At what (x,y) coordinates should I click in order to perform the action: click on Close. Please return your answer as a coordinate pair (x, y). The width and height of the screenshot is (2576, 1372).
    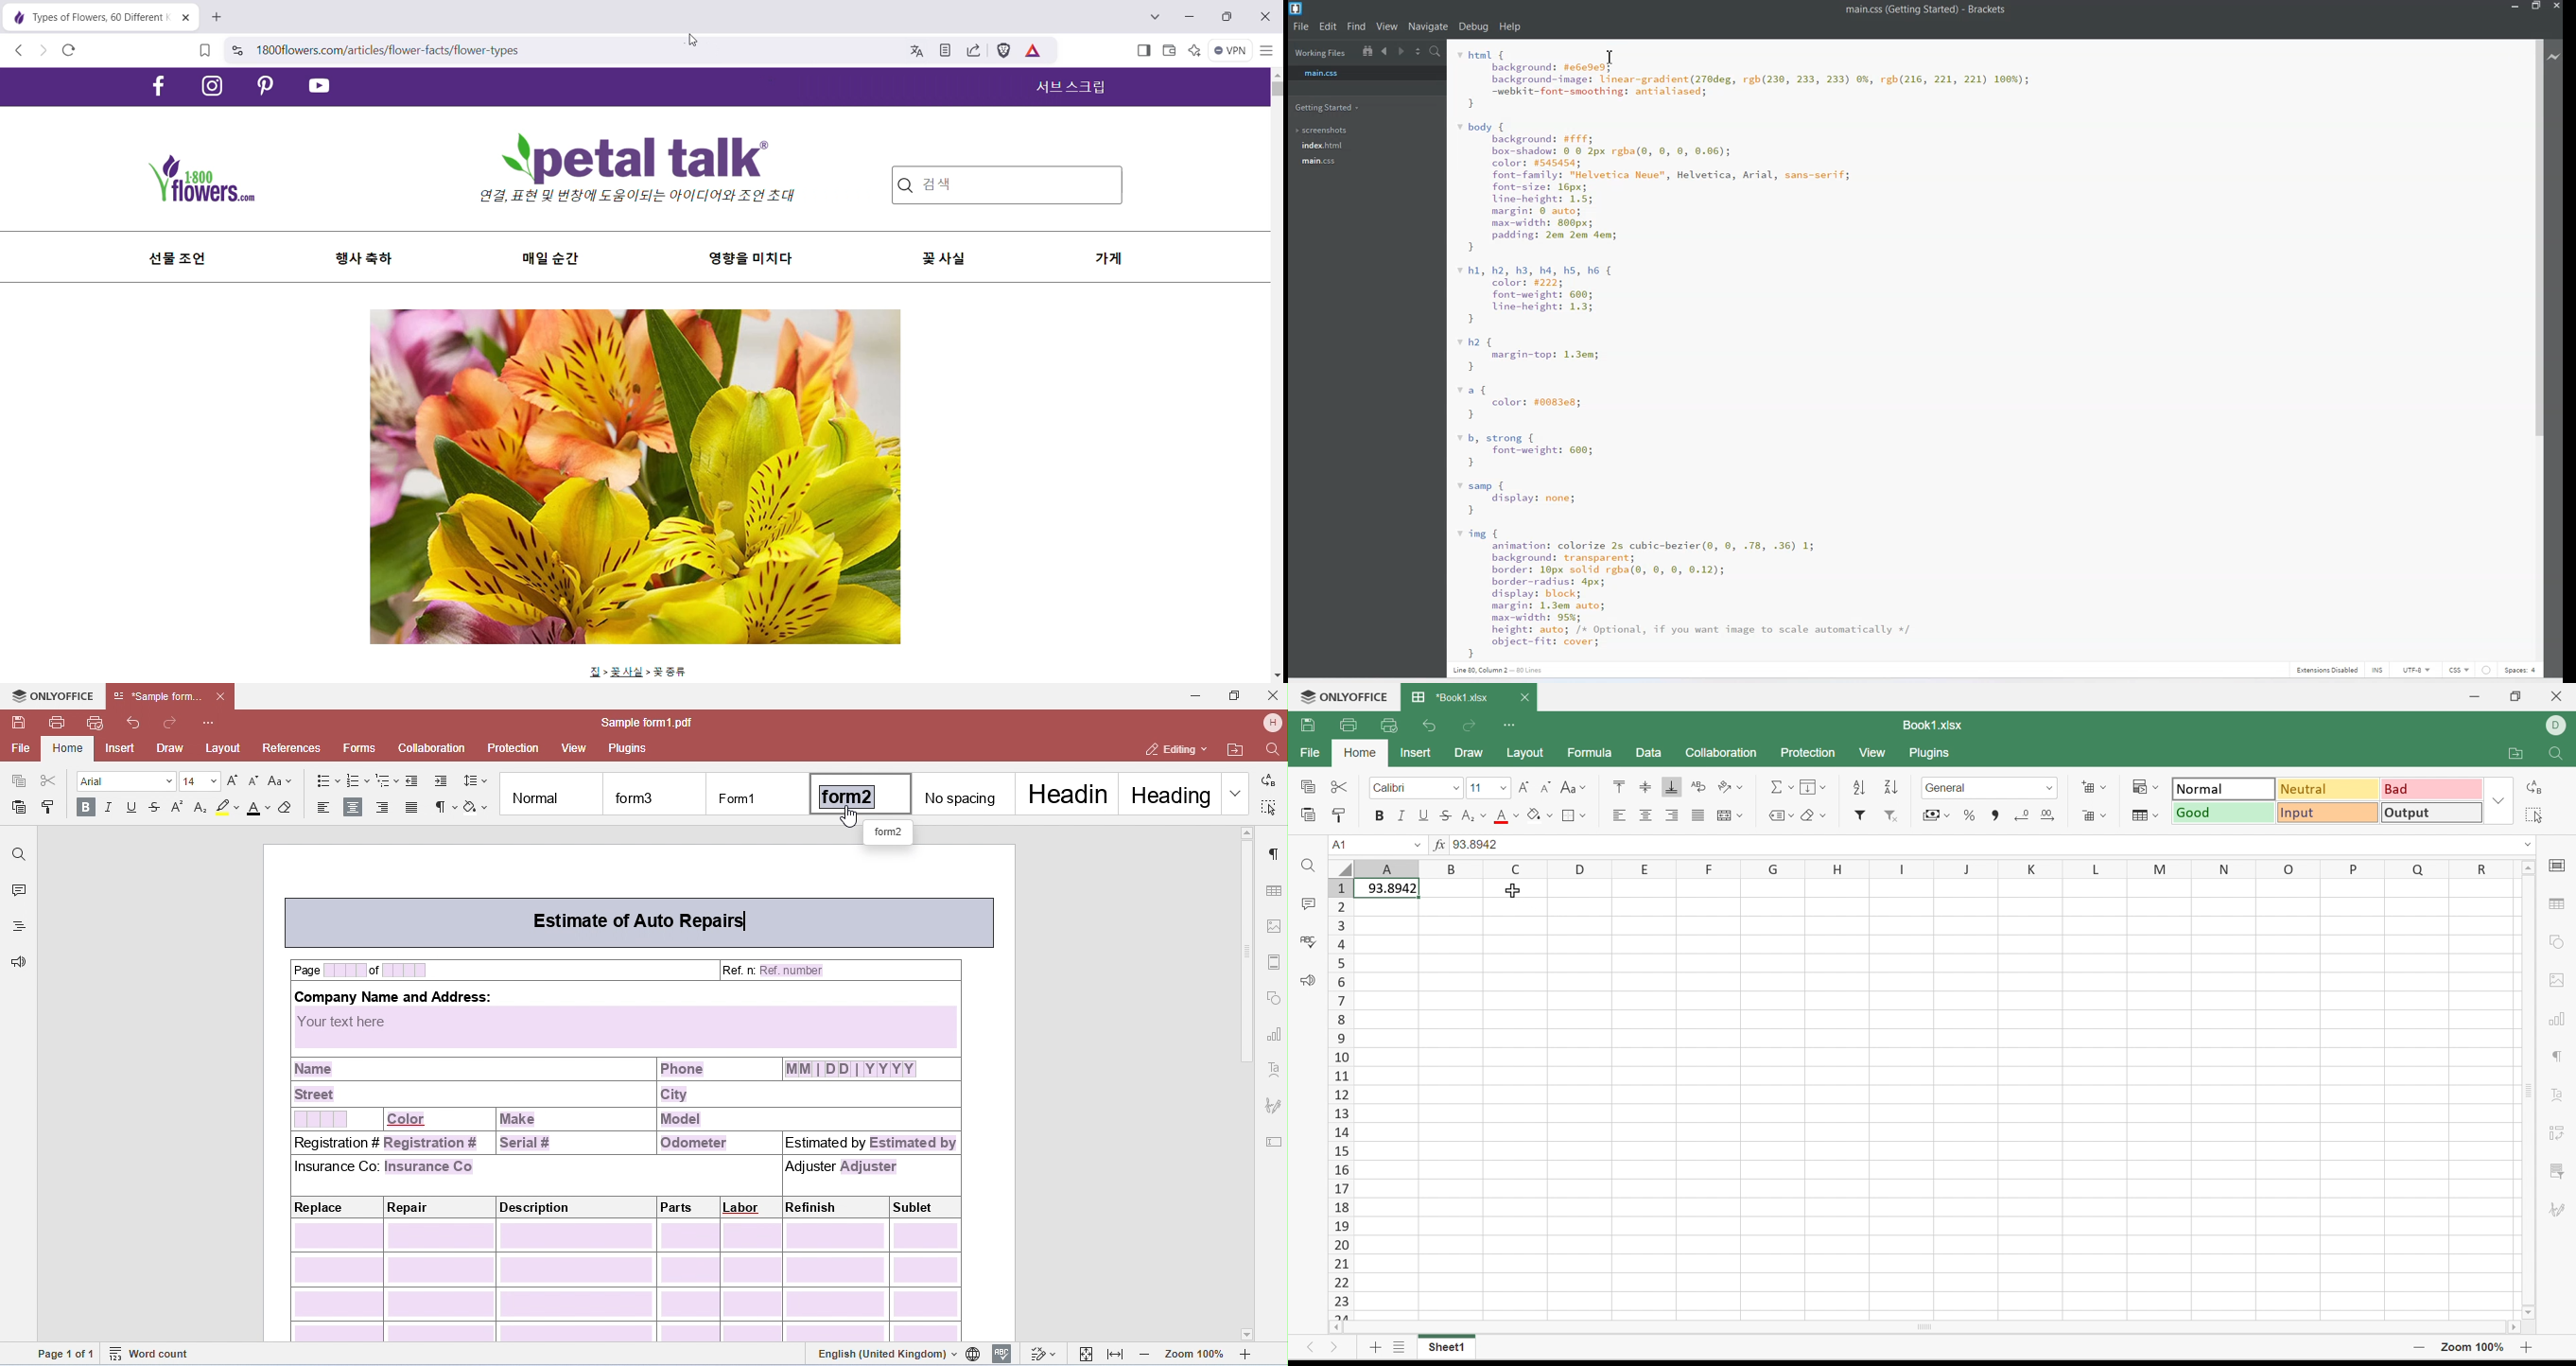
    Looking at the image, I should click on (1268, 17).